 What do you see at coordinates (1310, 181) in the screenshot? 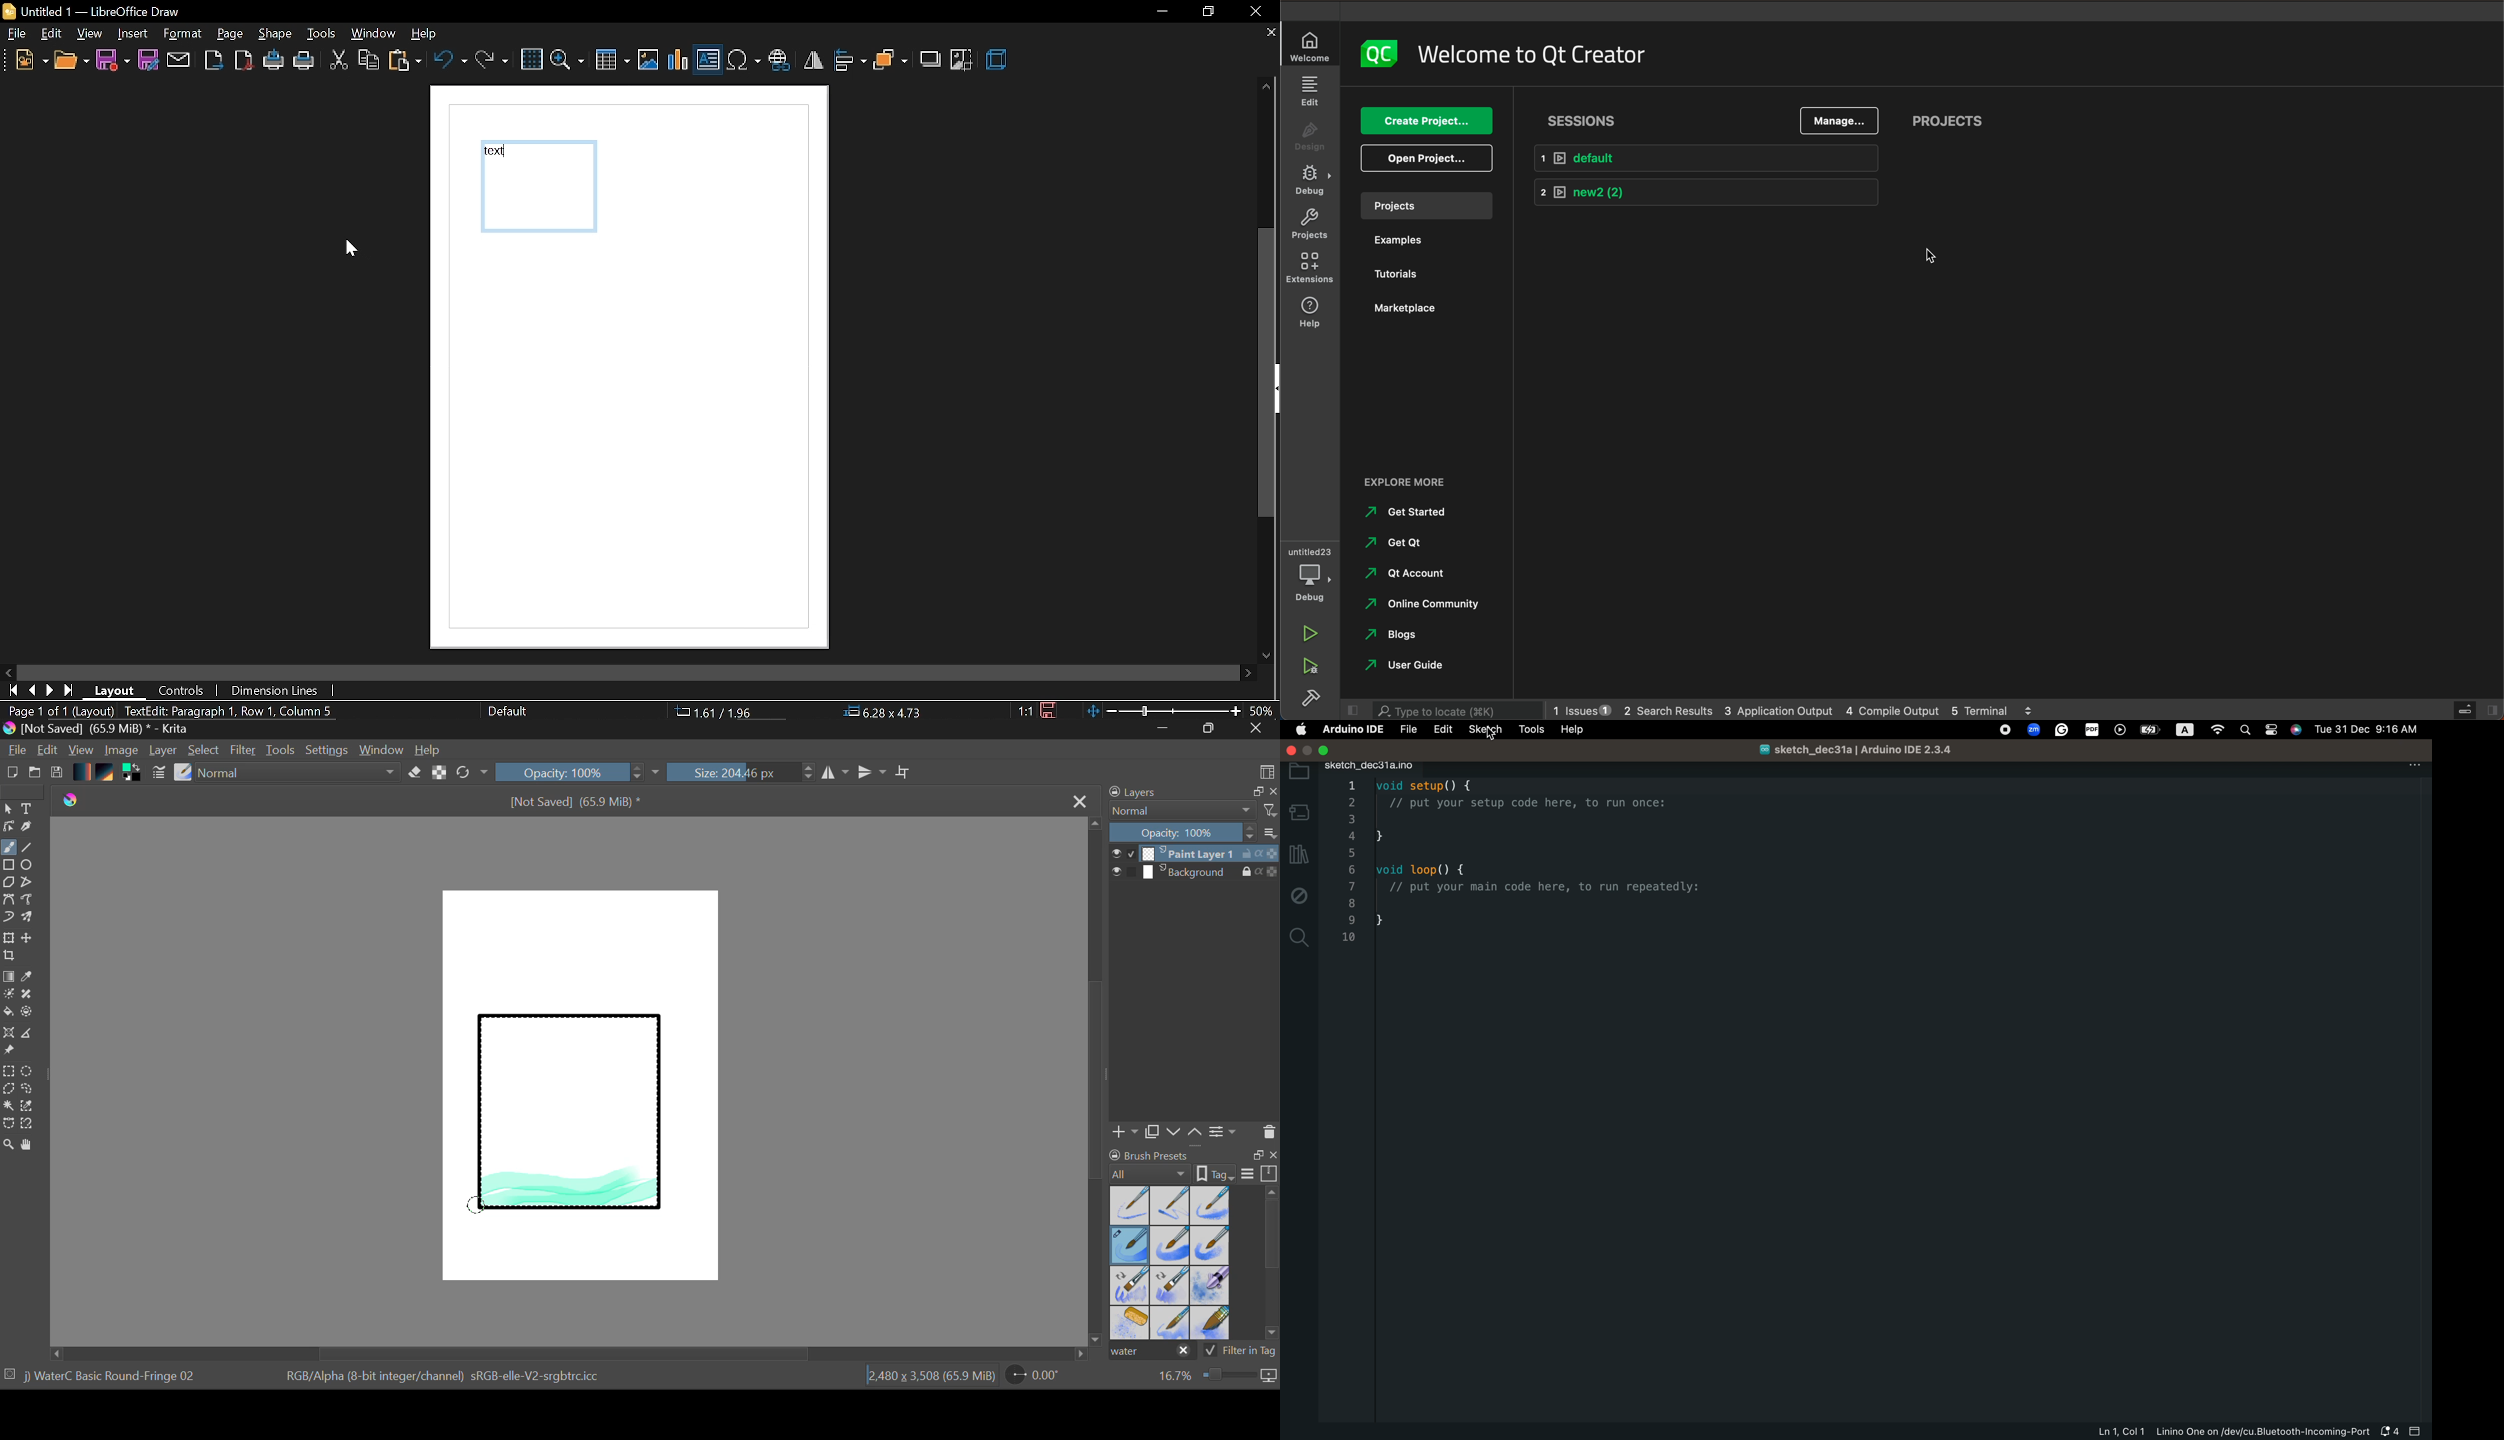
I see `debug` at bounding box center [1310, 181].